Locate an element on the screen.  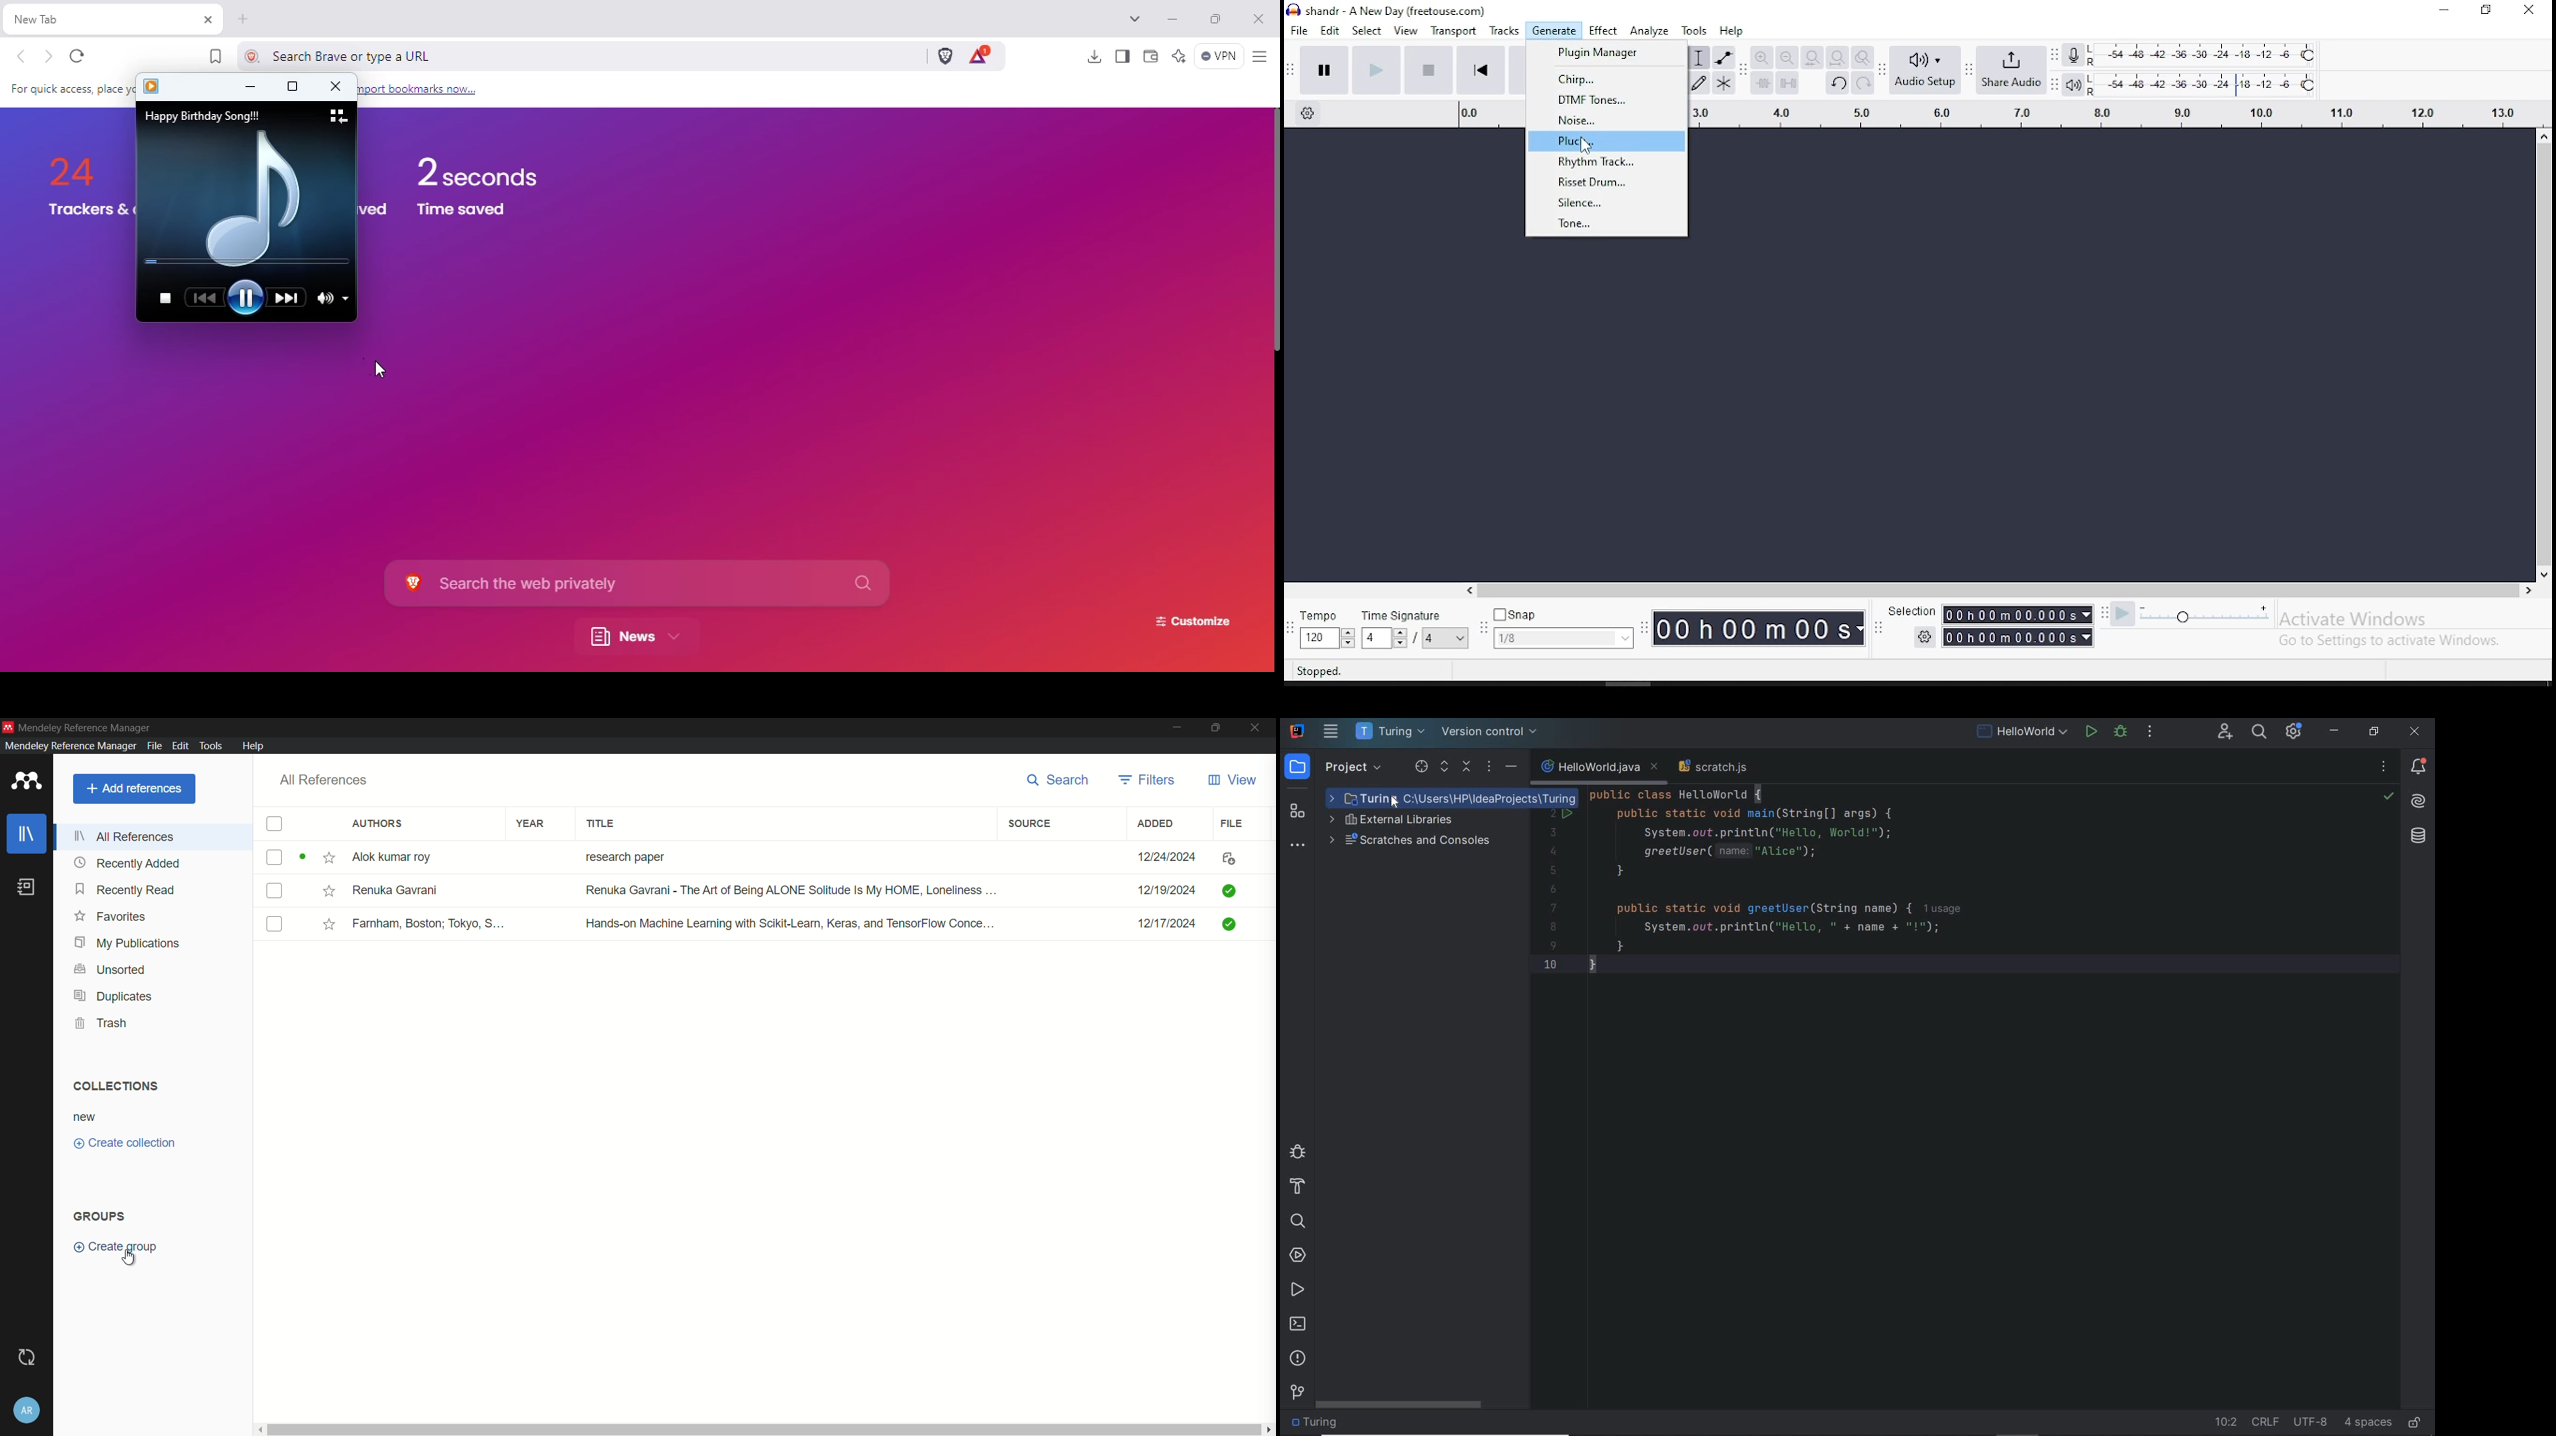
Date is located at coordinates (1169, 928).